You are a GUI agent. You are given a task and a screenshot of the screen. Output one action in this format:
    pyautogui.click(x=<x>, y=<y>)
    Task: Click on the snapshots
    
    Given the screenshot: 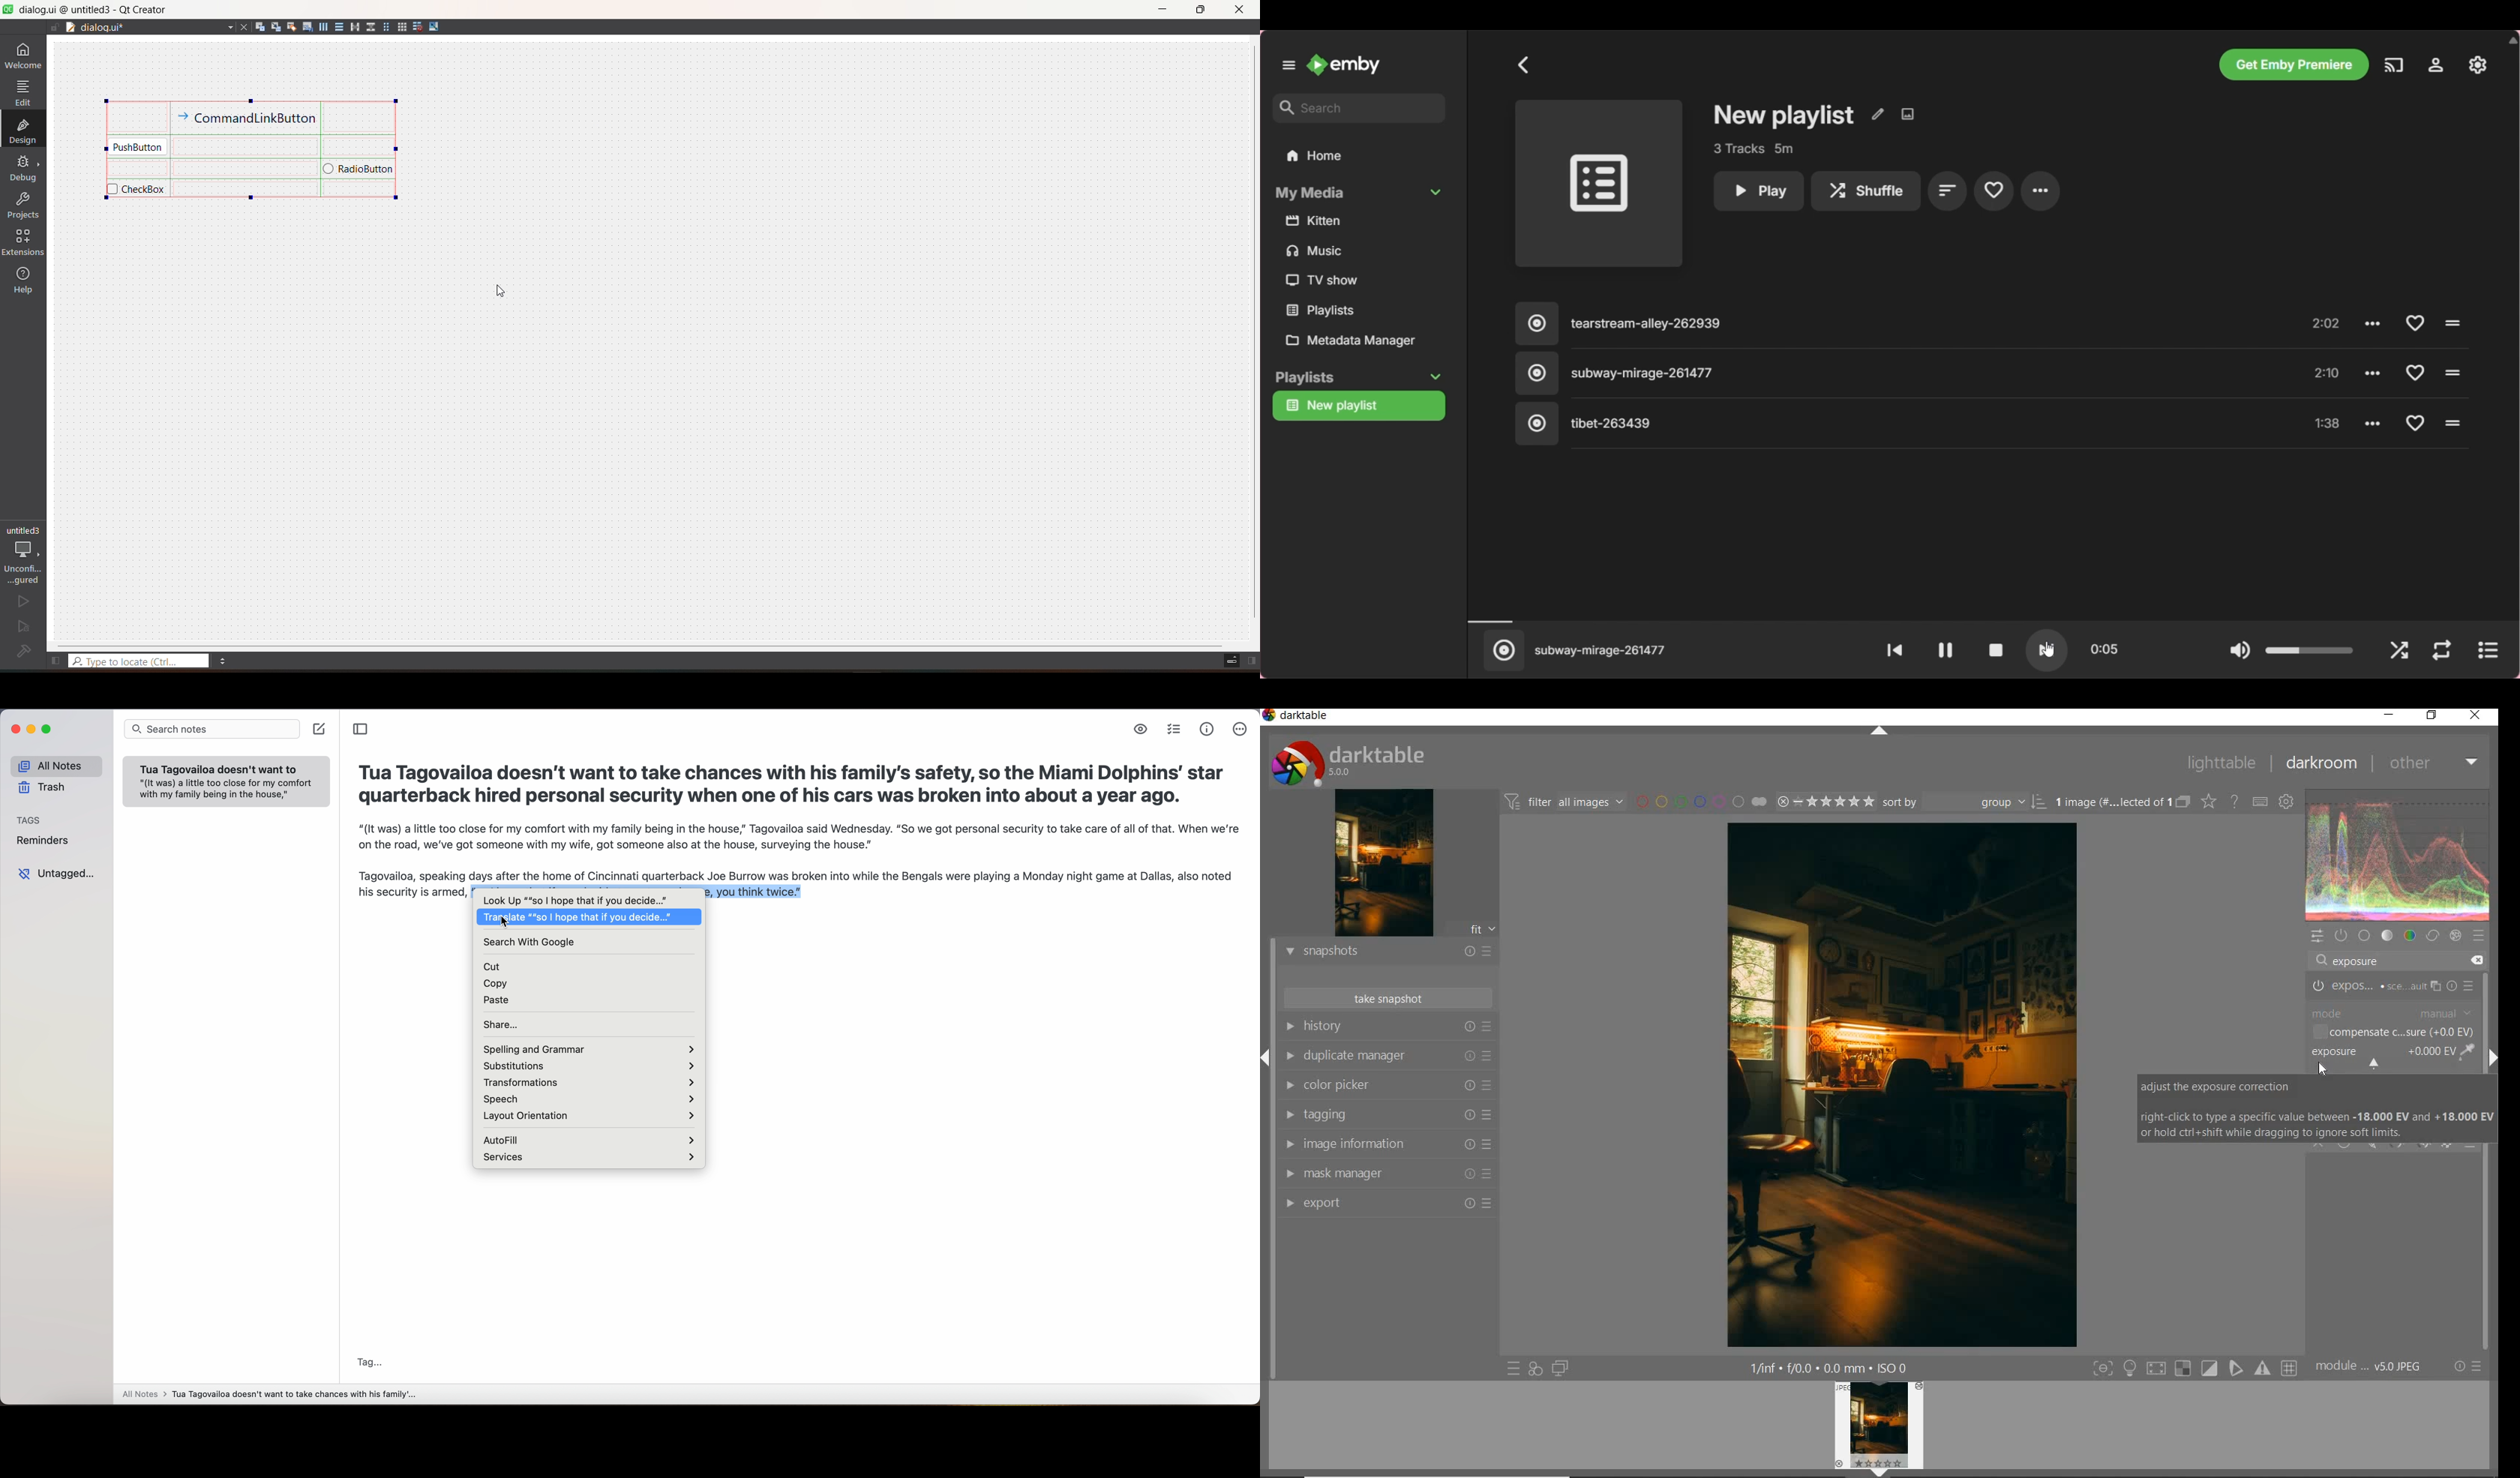 What is the action you would take?
    pyautogui.click(x=1386, y=952)
    